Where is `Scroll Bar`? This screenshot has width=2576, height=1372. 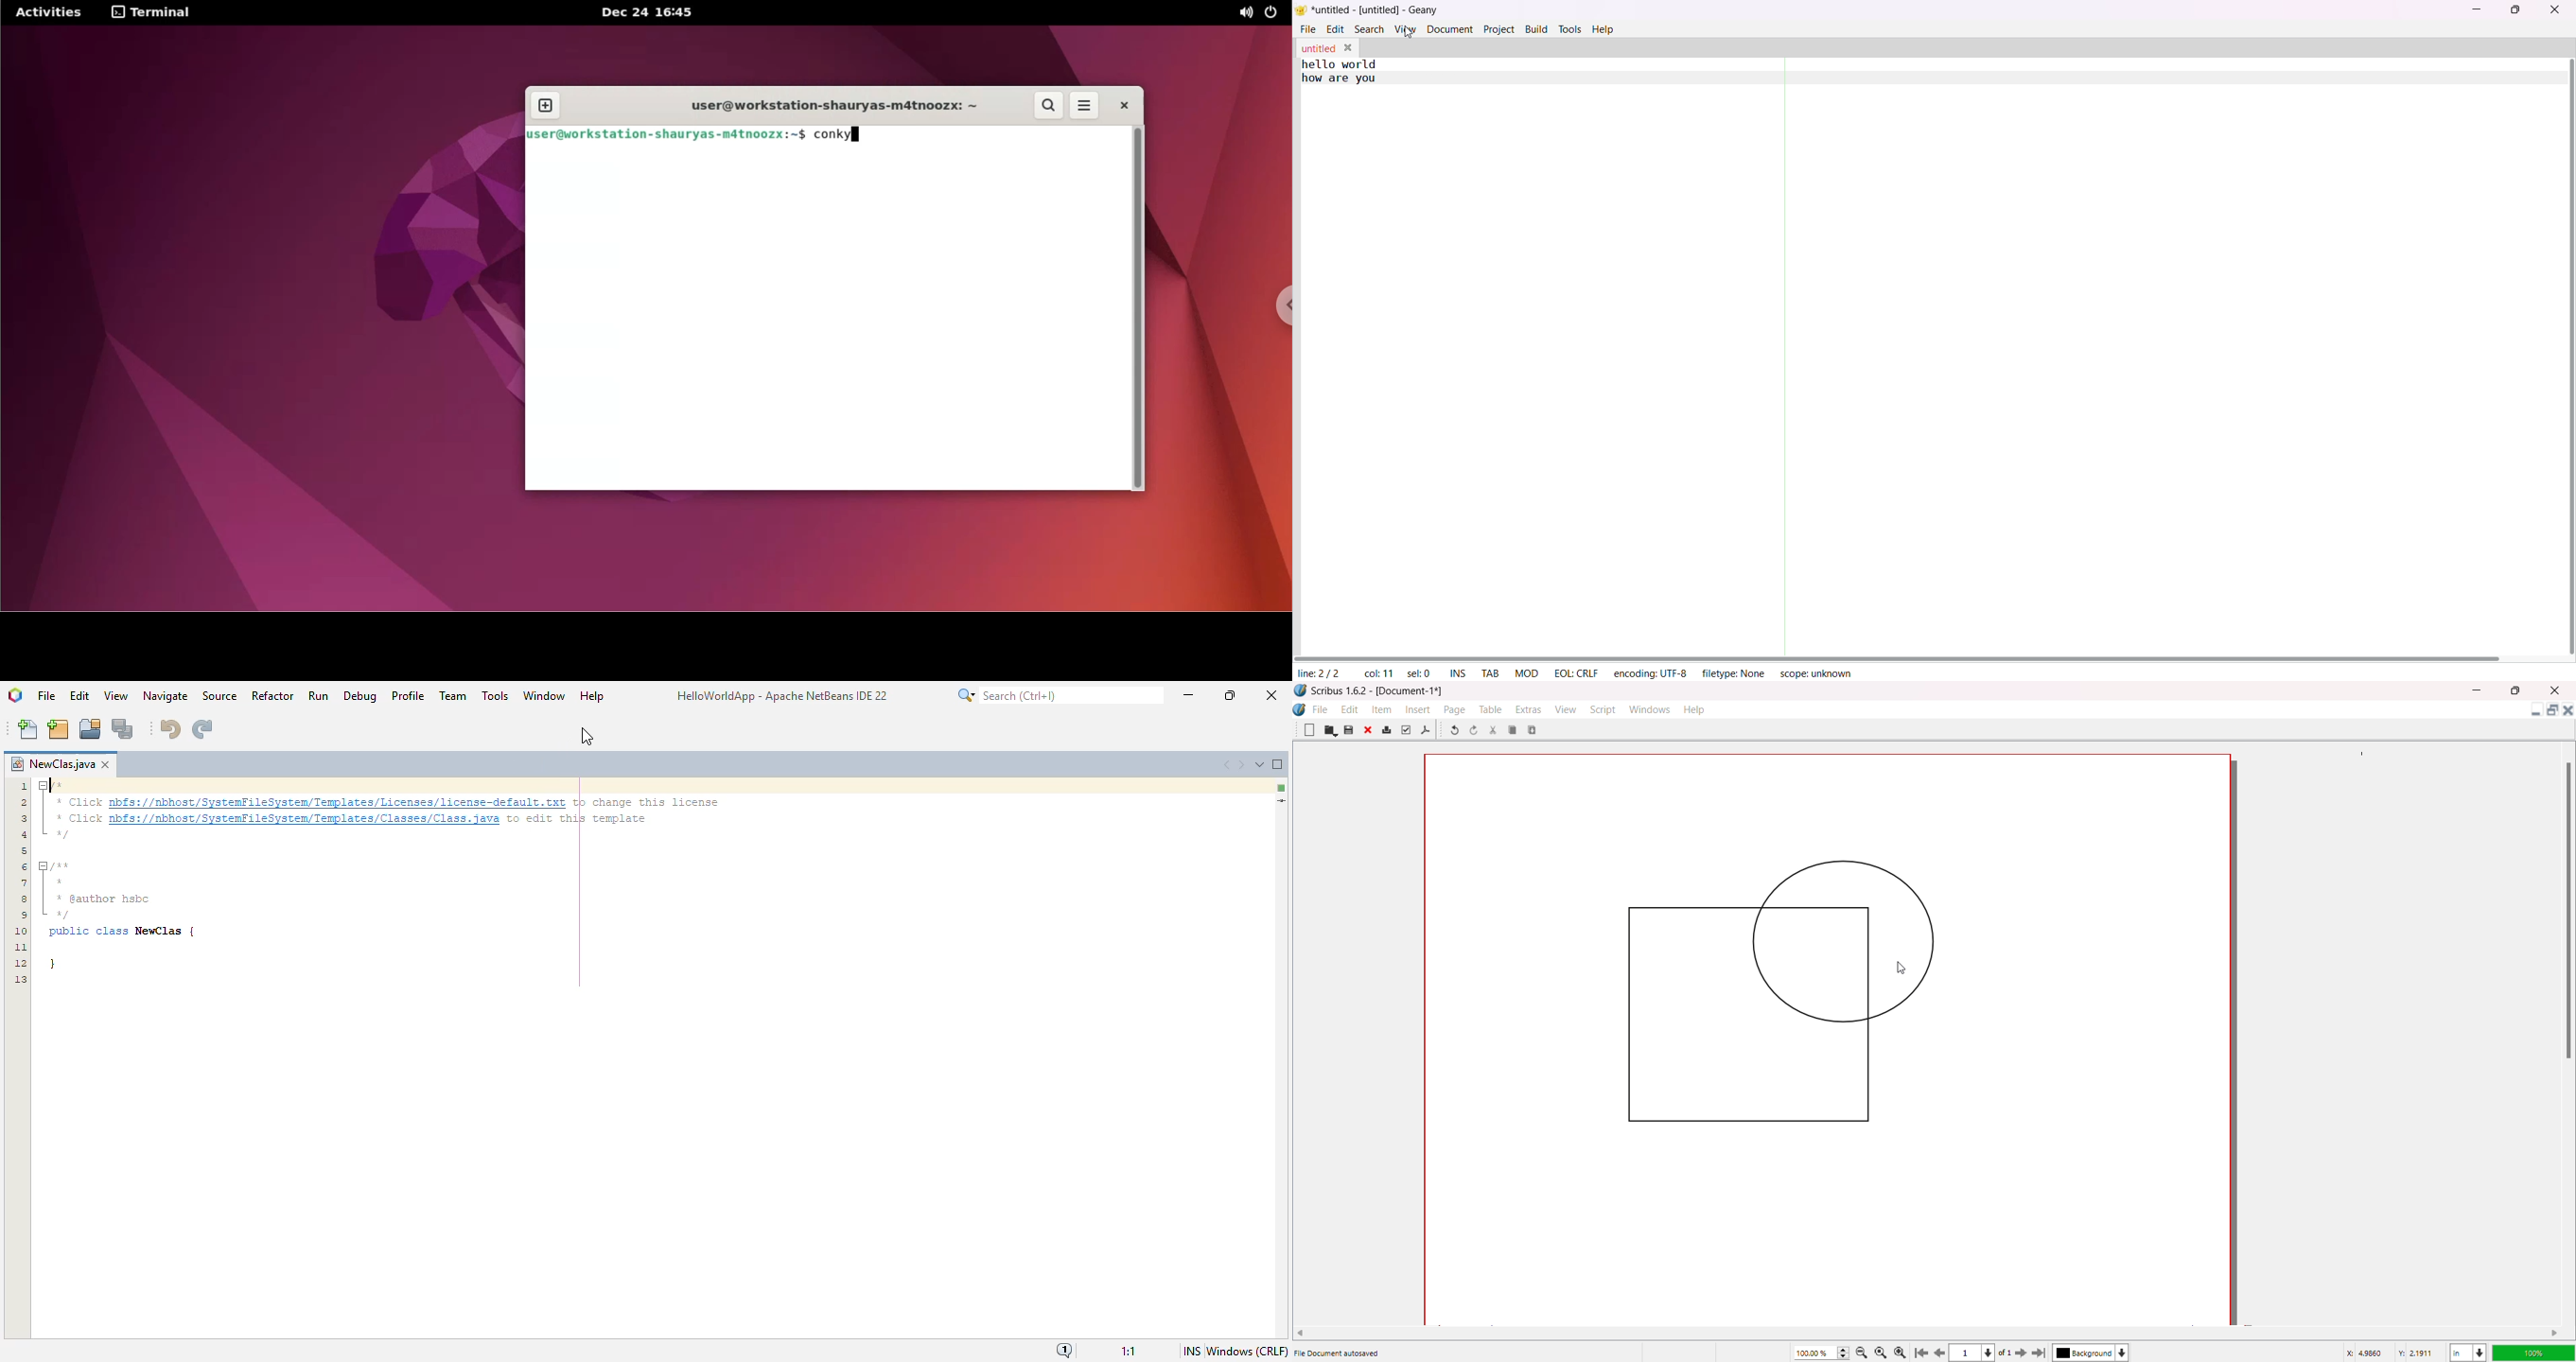
Scroll Bar is located at coordinates (2566, 909).